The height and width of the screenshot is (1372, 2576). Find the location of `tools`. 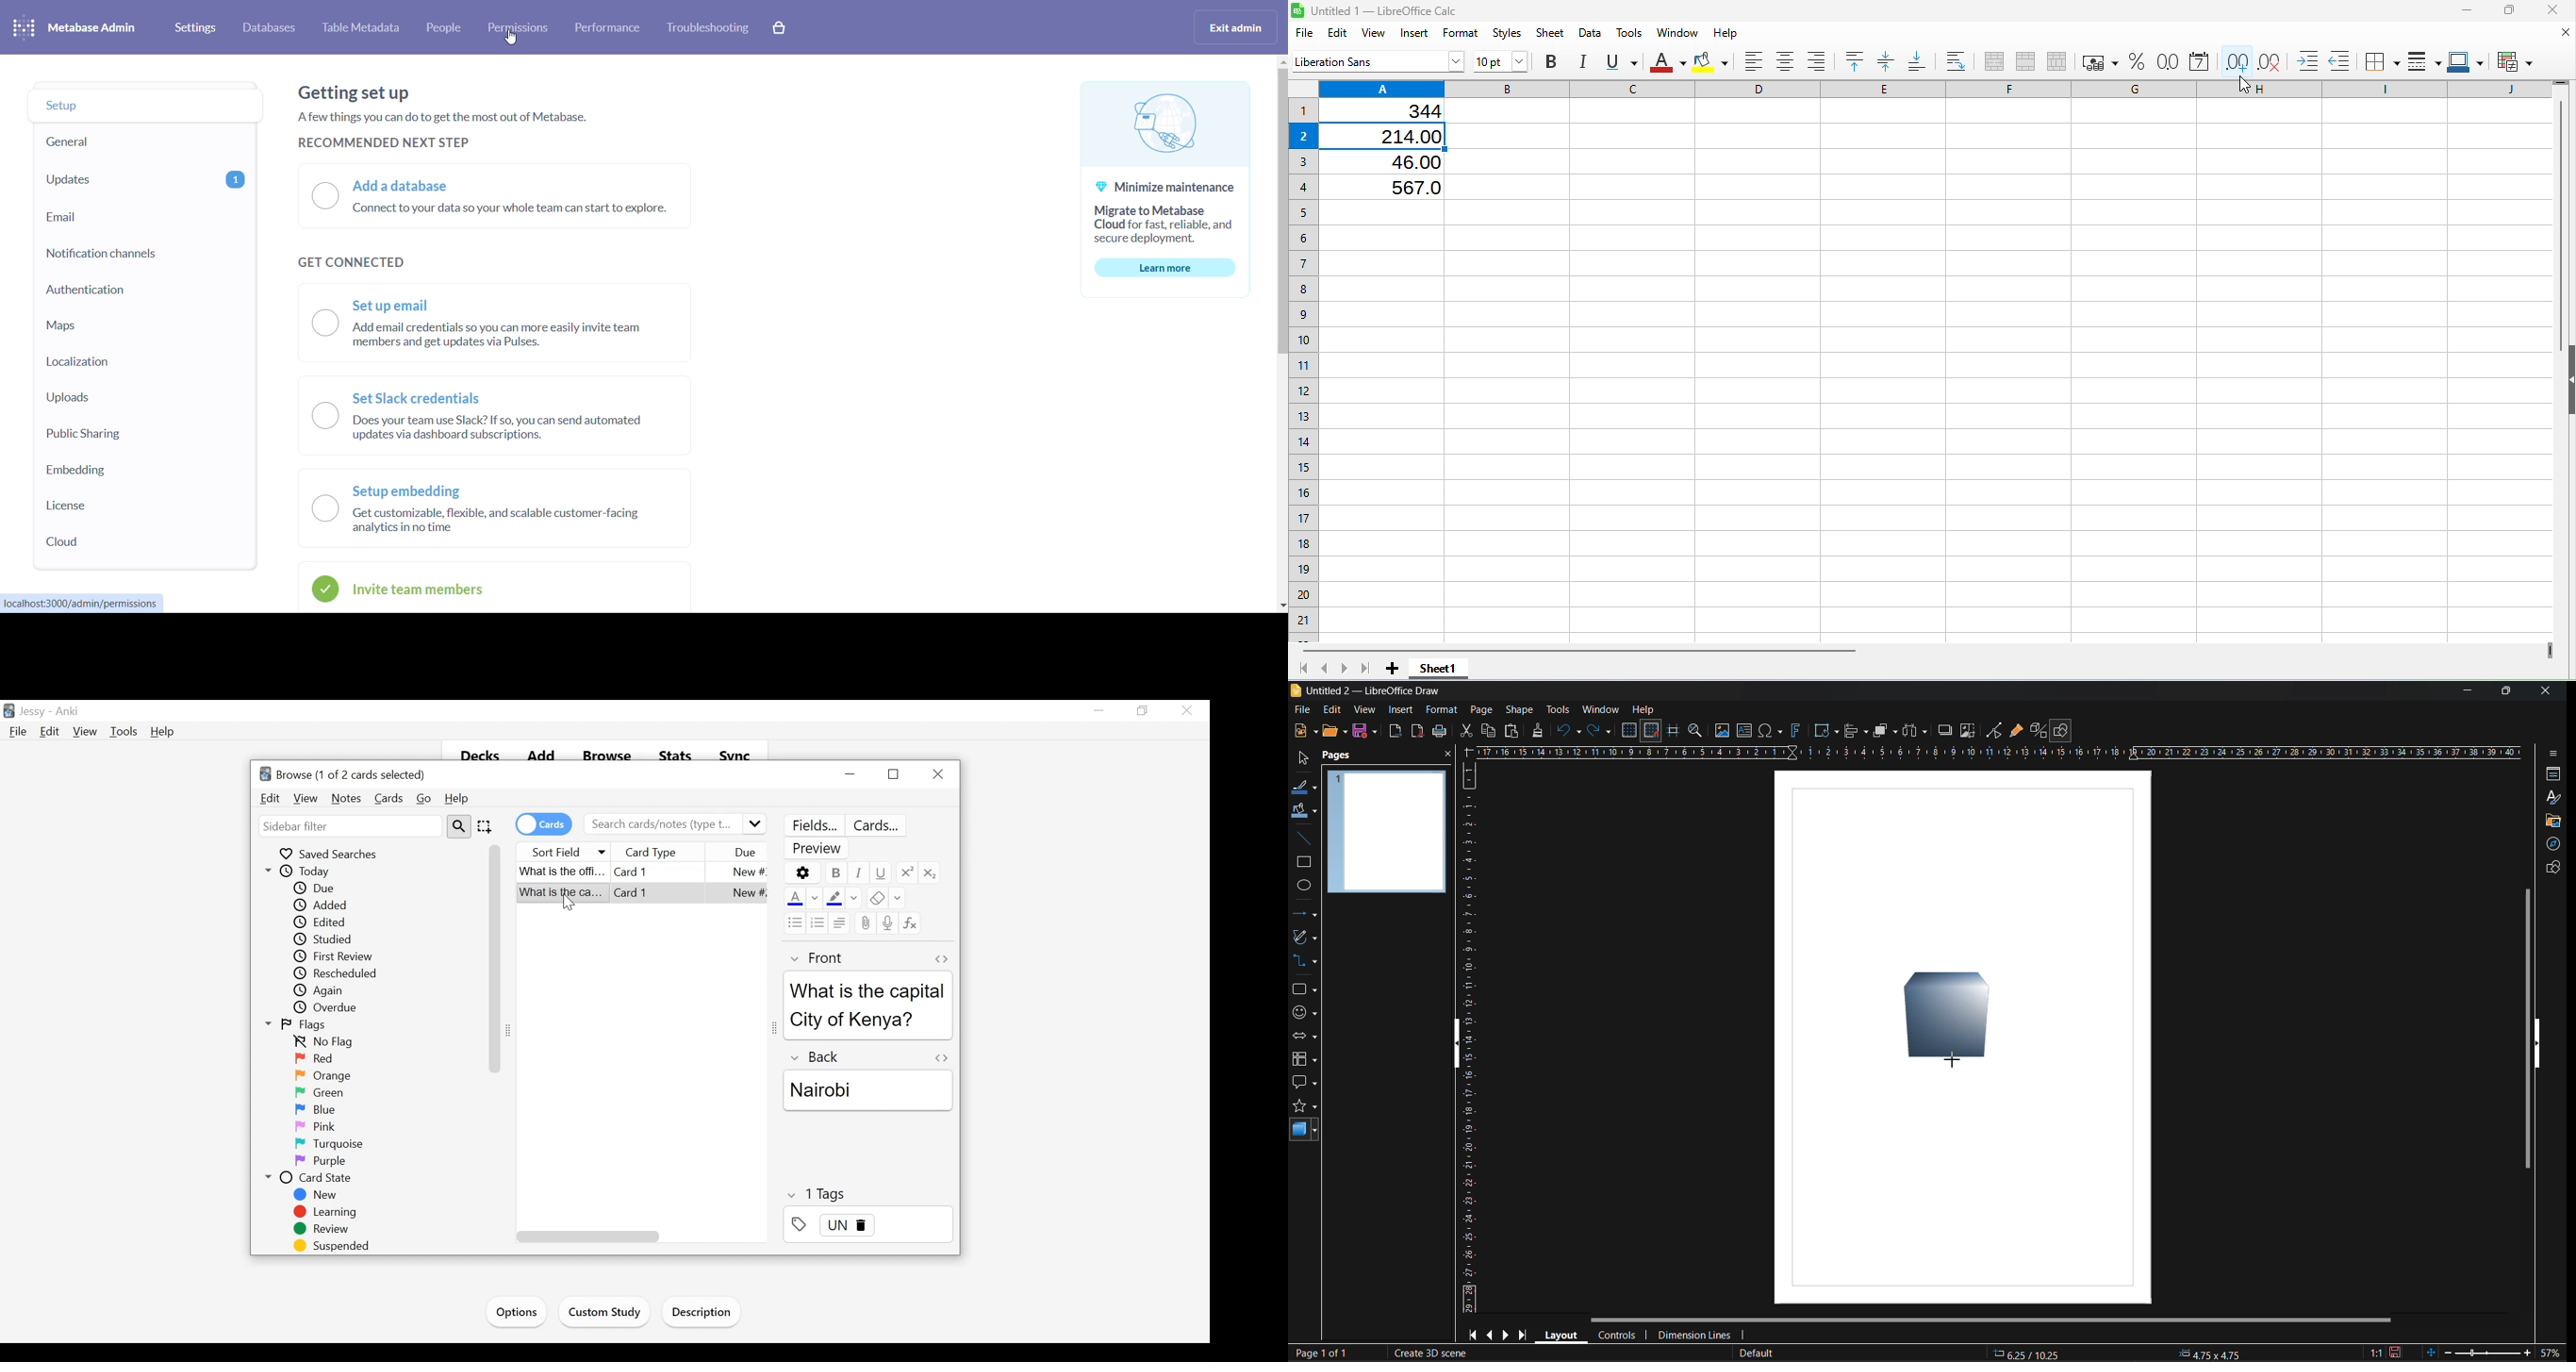

tools is located at coordinates (1558, 709).